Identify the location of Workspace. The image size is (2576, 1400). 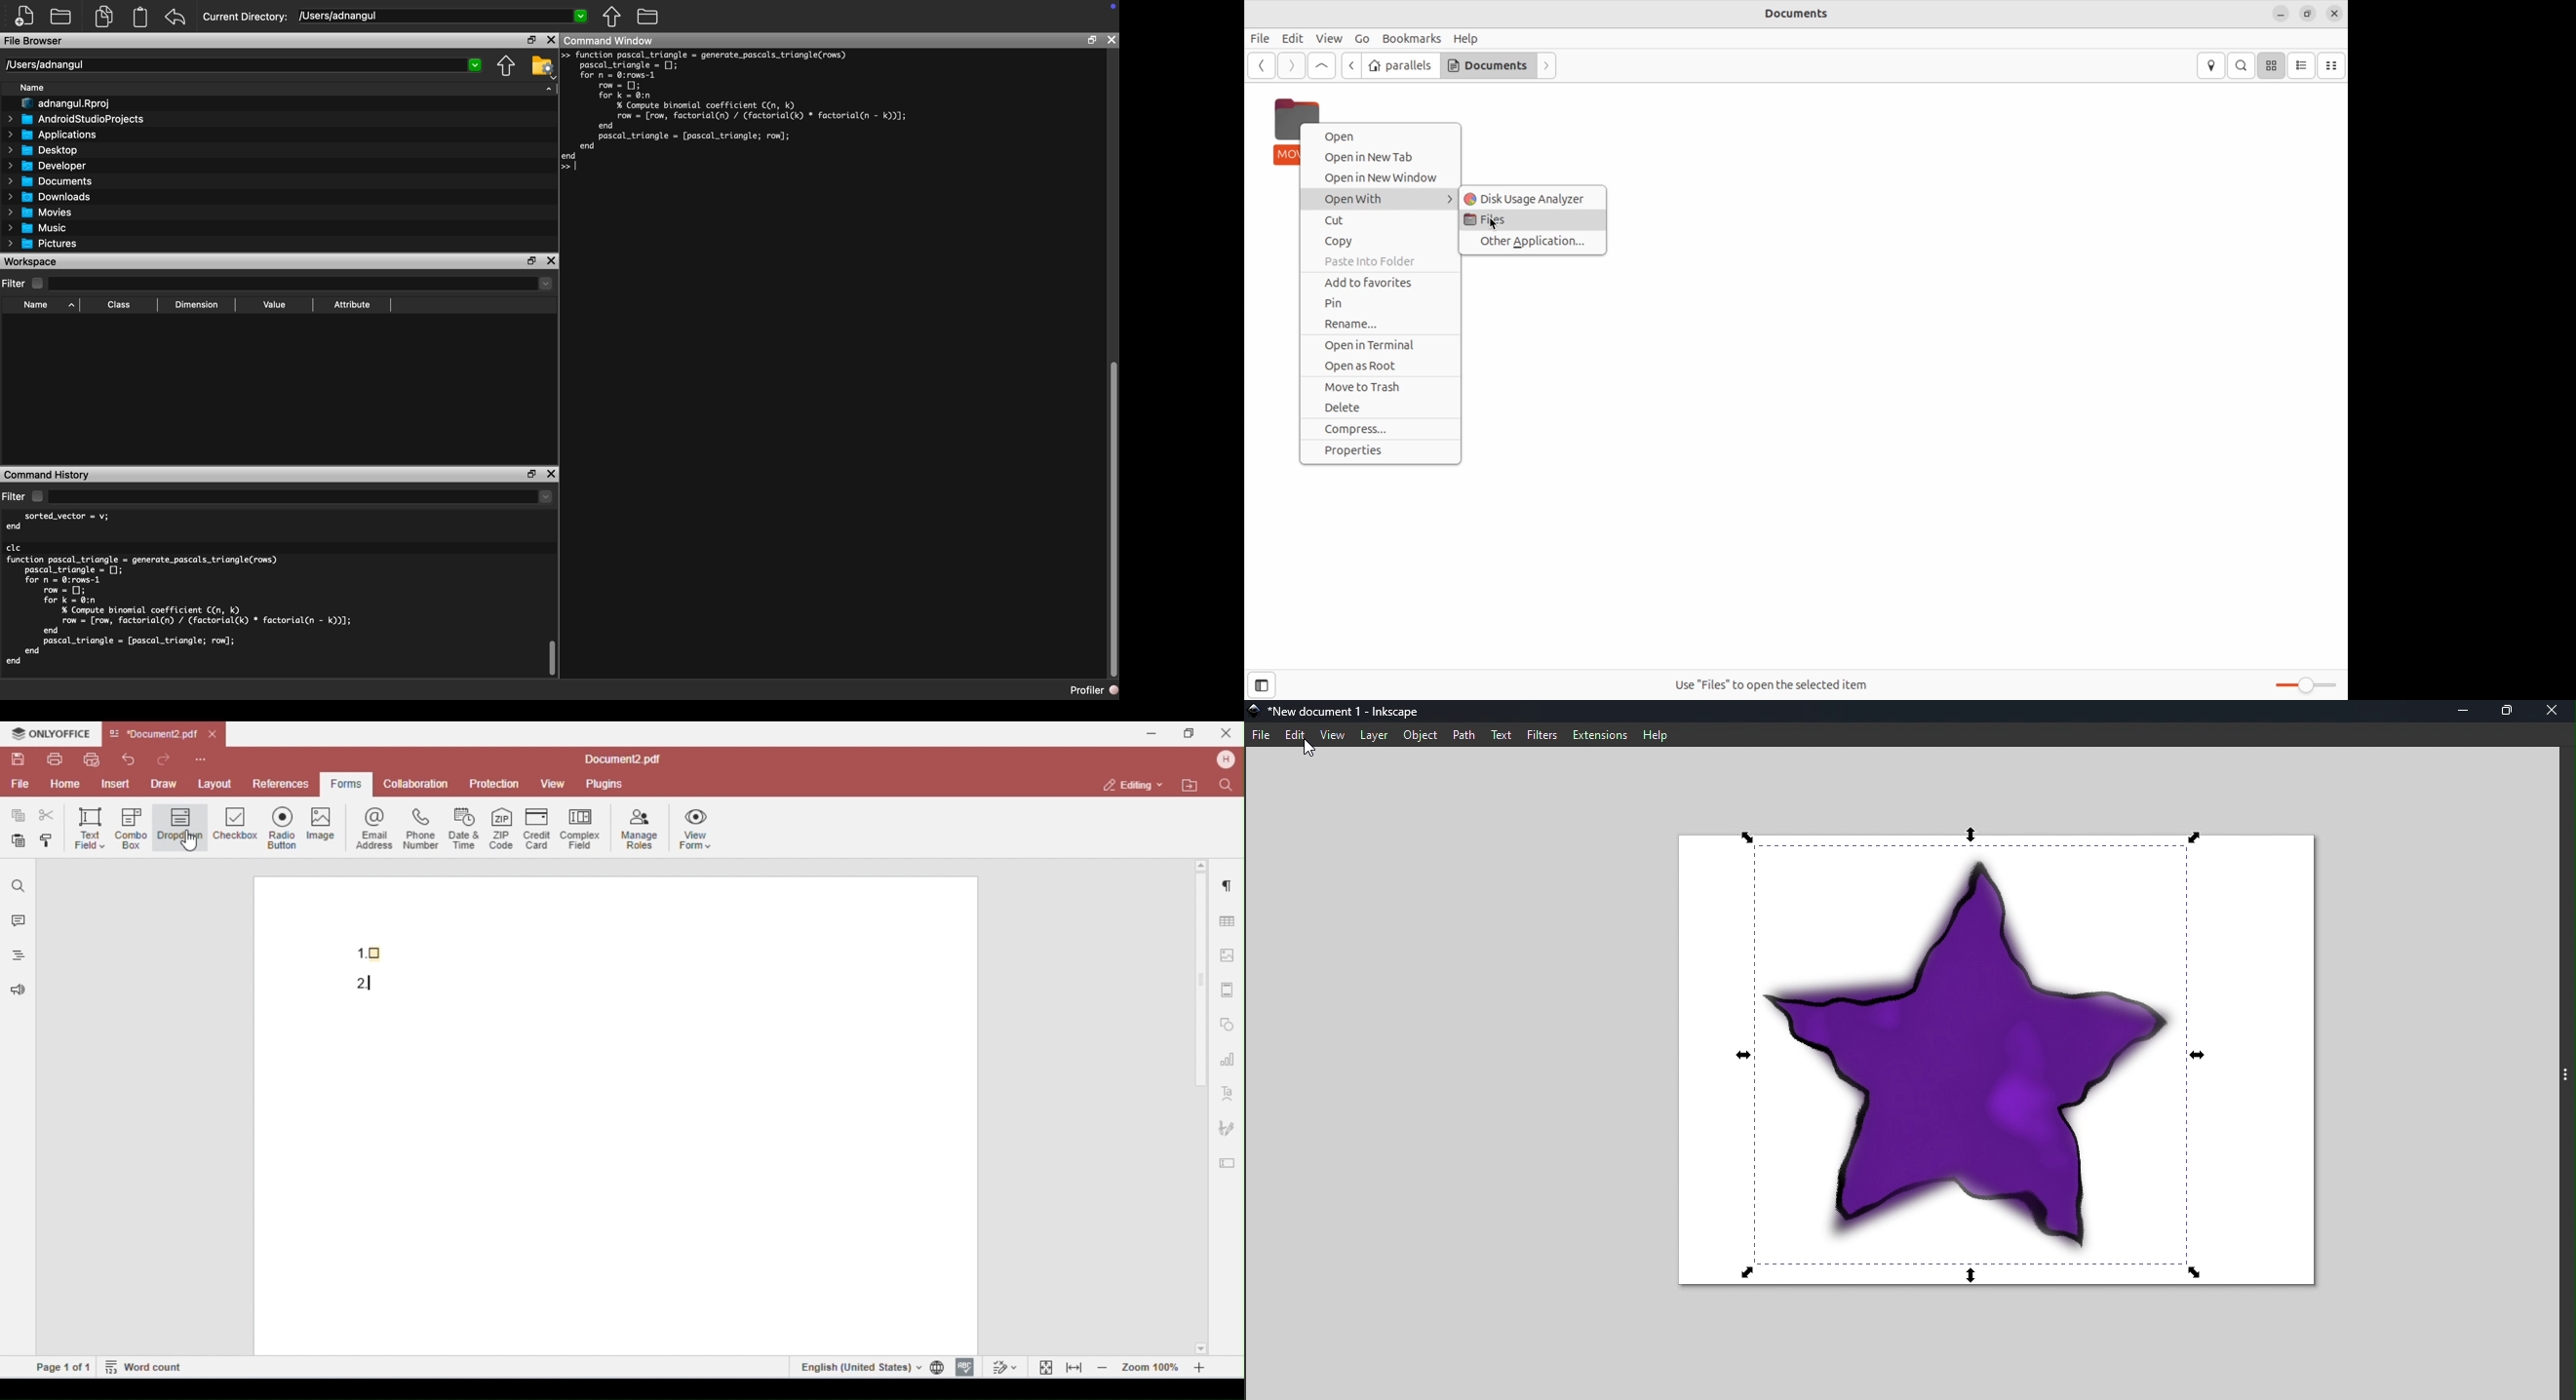
(33, 261).